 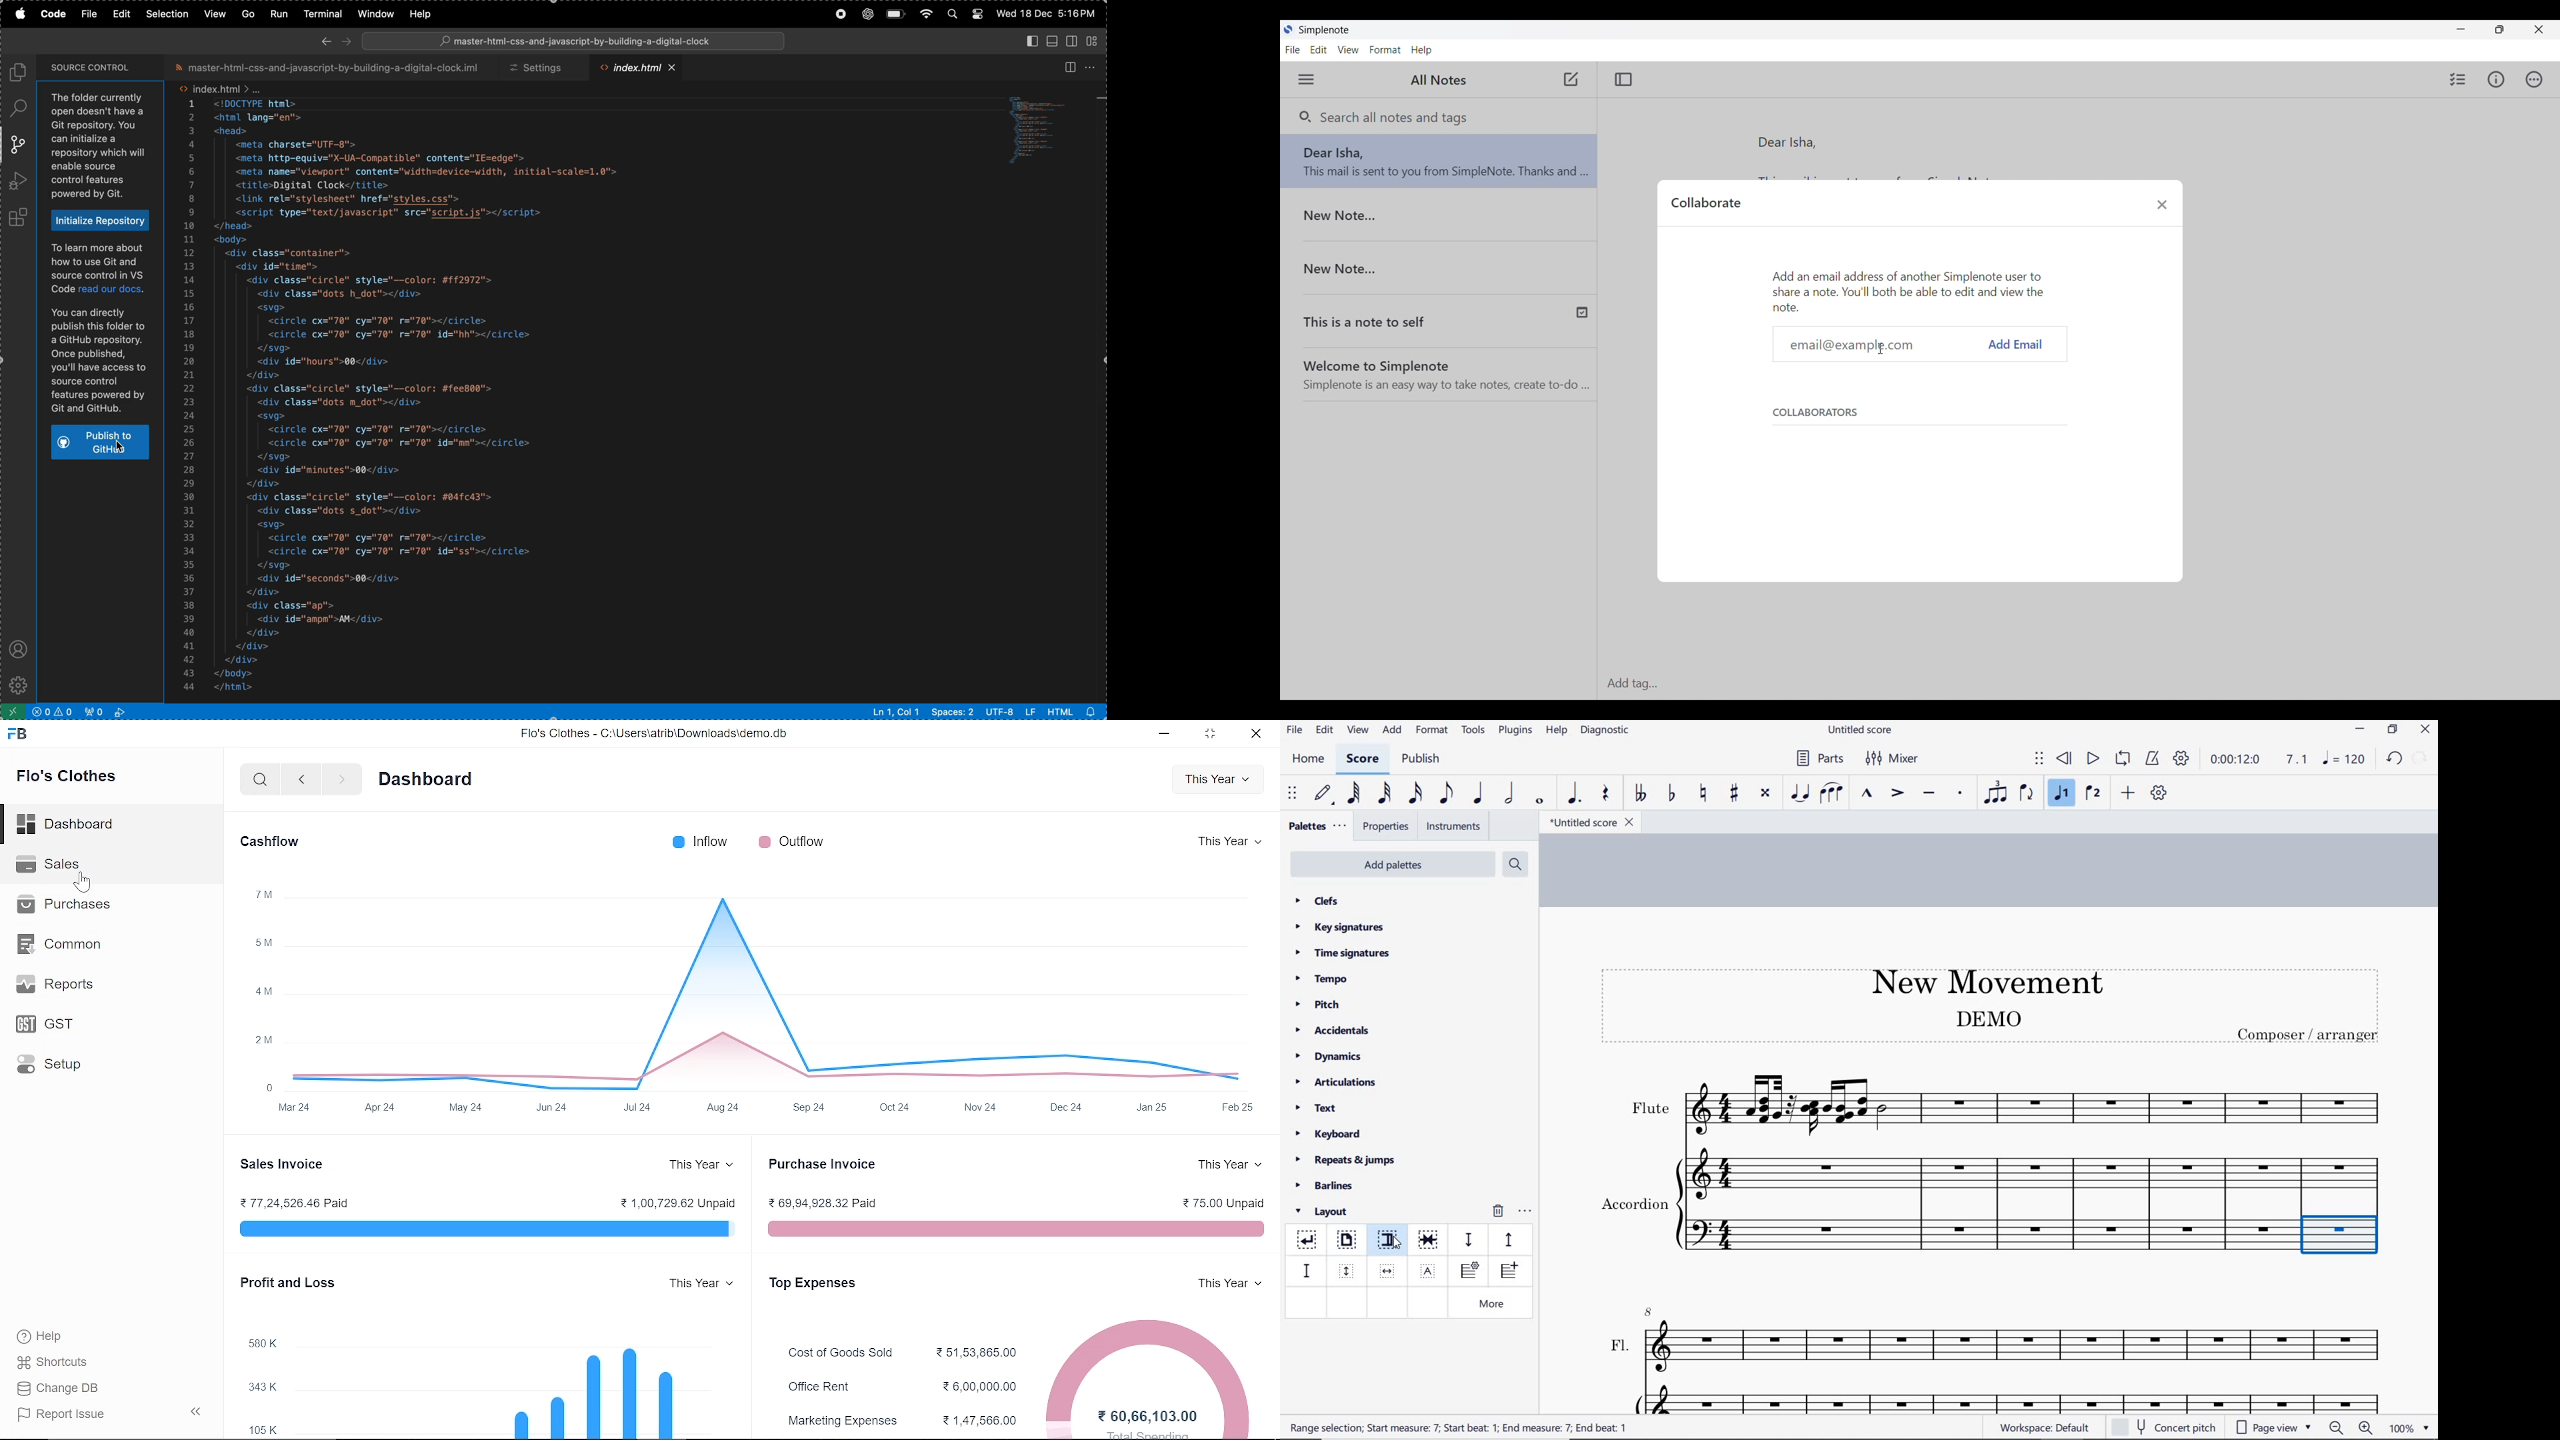 What do you see at coordinates (2017, 344) in the screenshot?
I see `add mail` at bounding box center [2017, 344].